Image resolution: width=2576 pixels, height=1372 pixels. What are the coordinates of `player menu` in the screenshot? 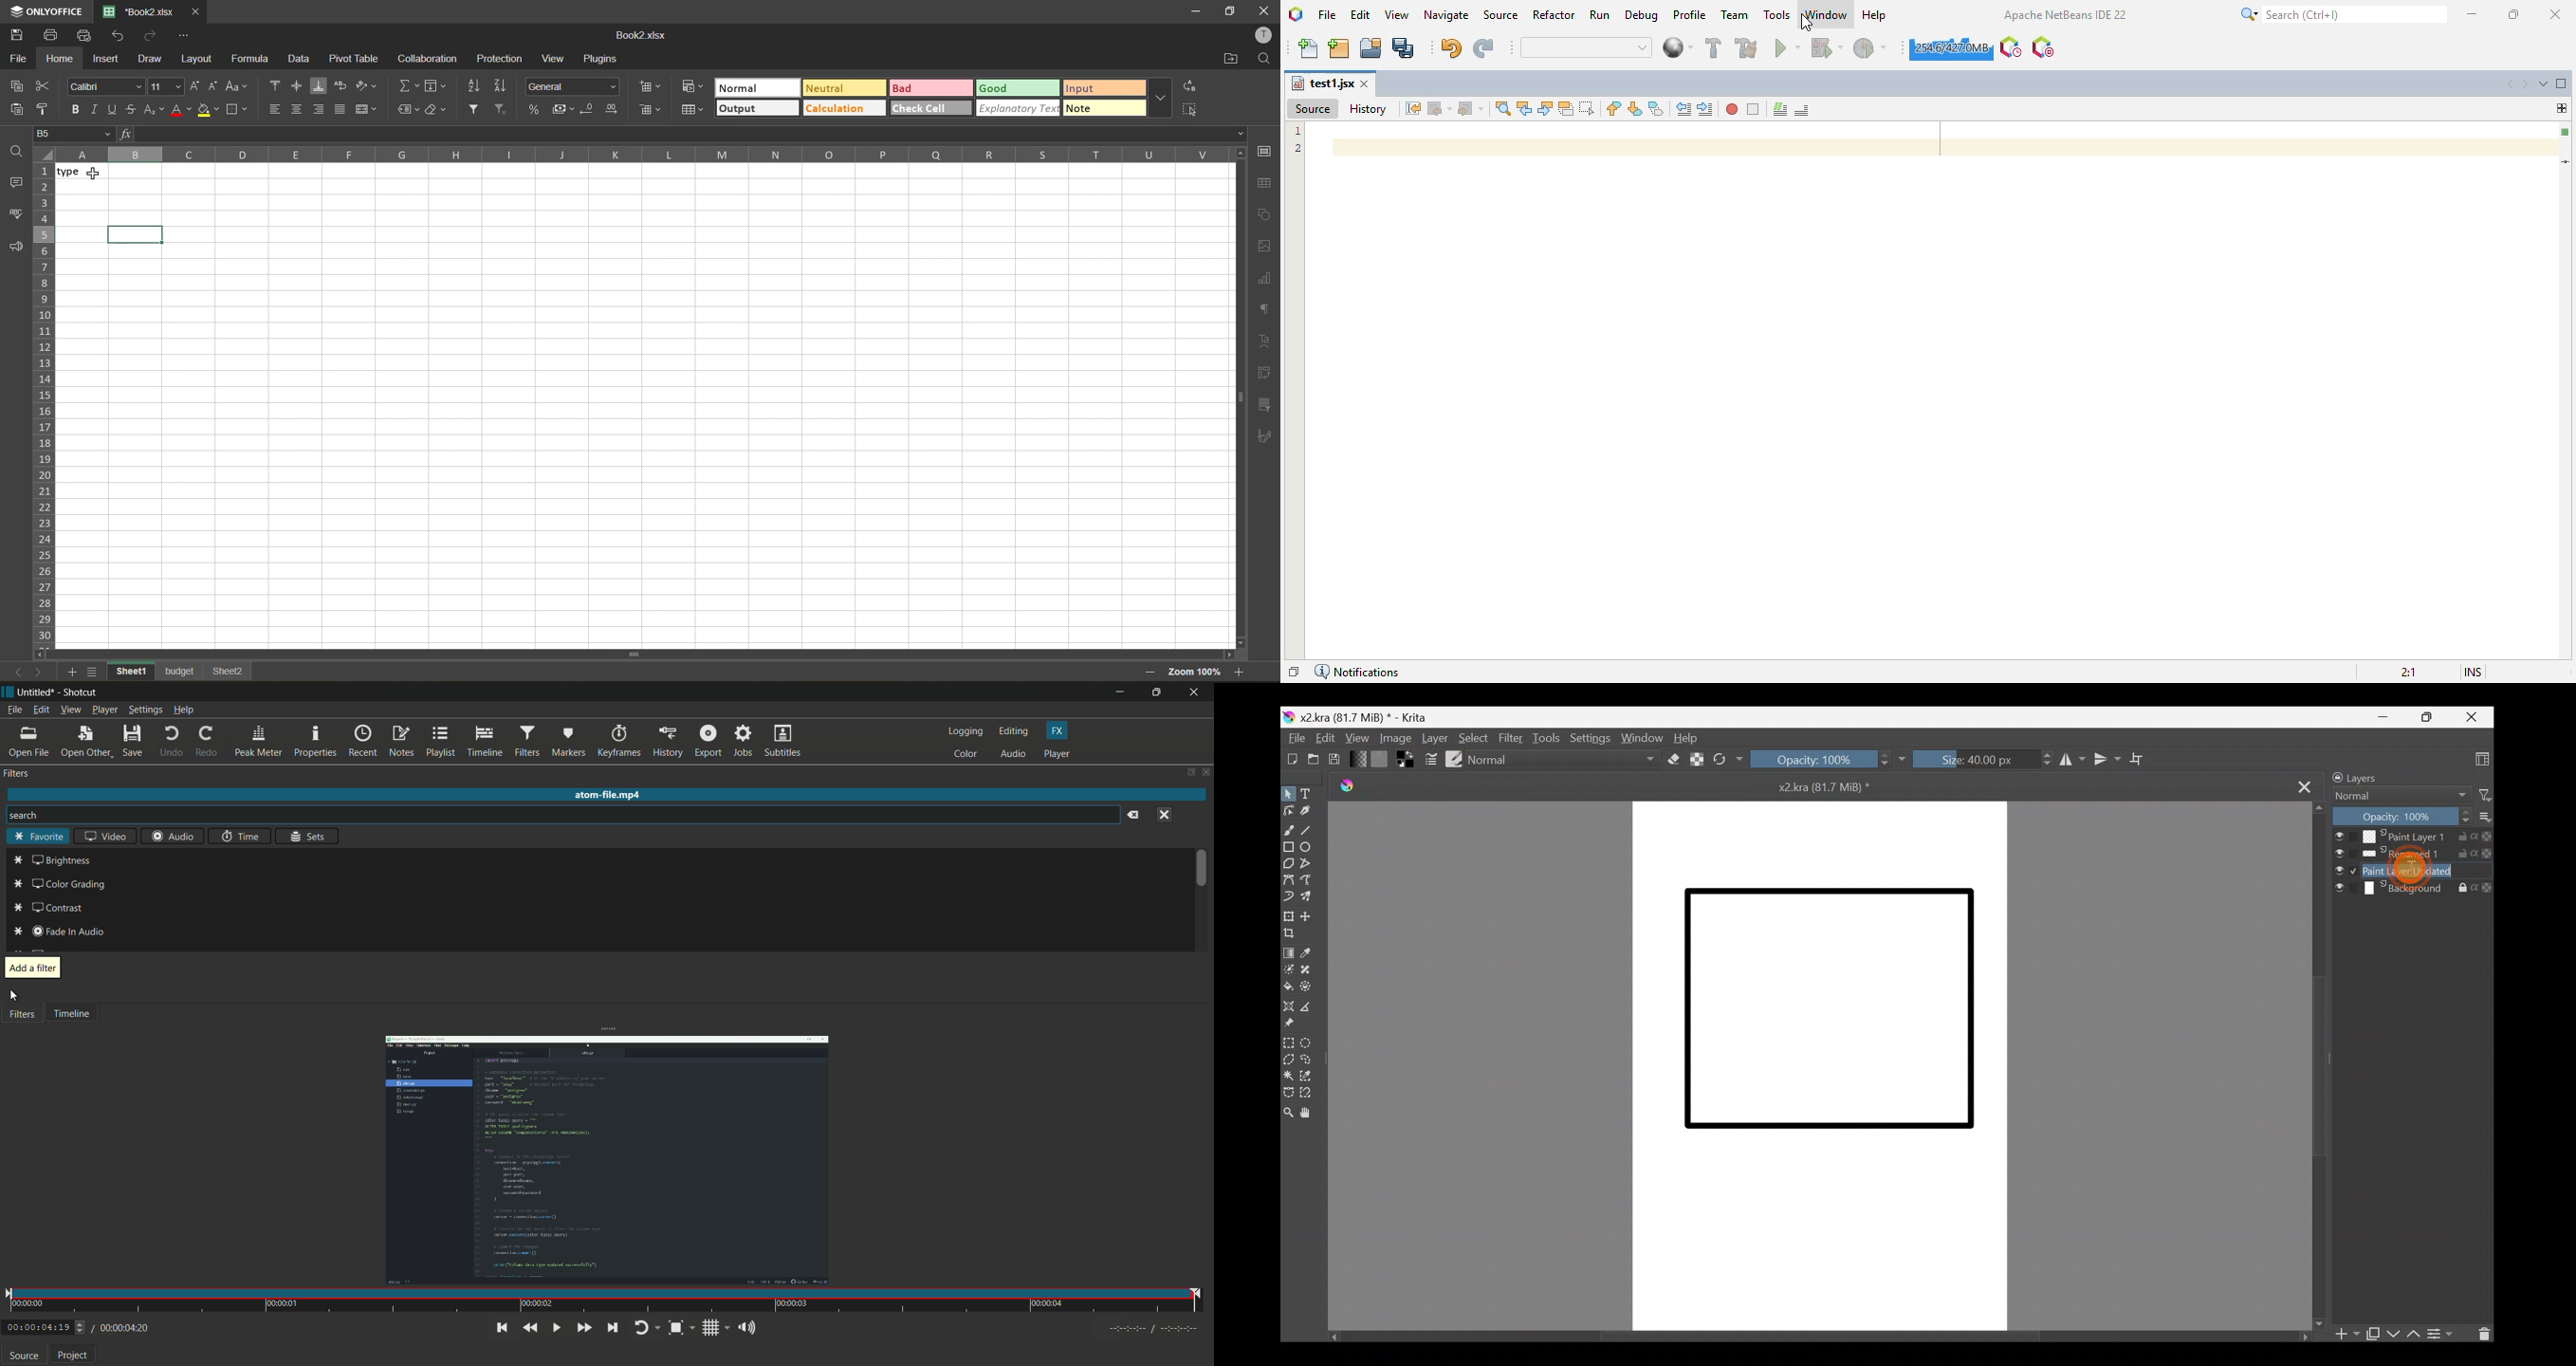 It's located at (106, 711).